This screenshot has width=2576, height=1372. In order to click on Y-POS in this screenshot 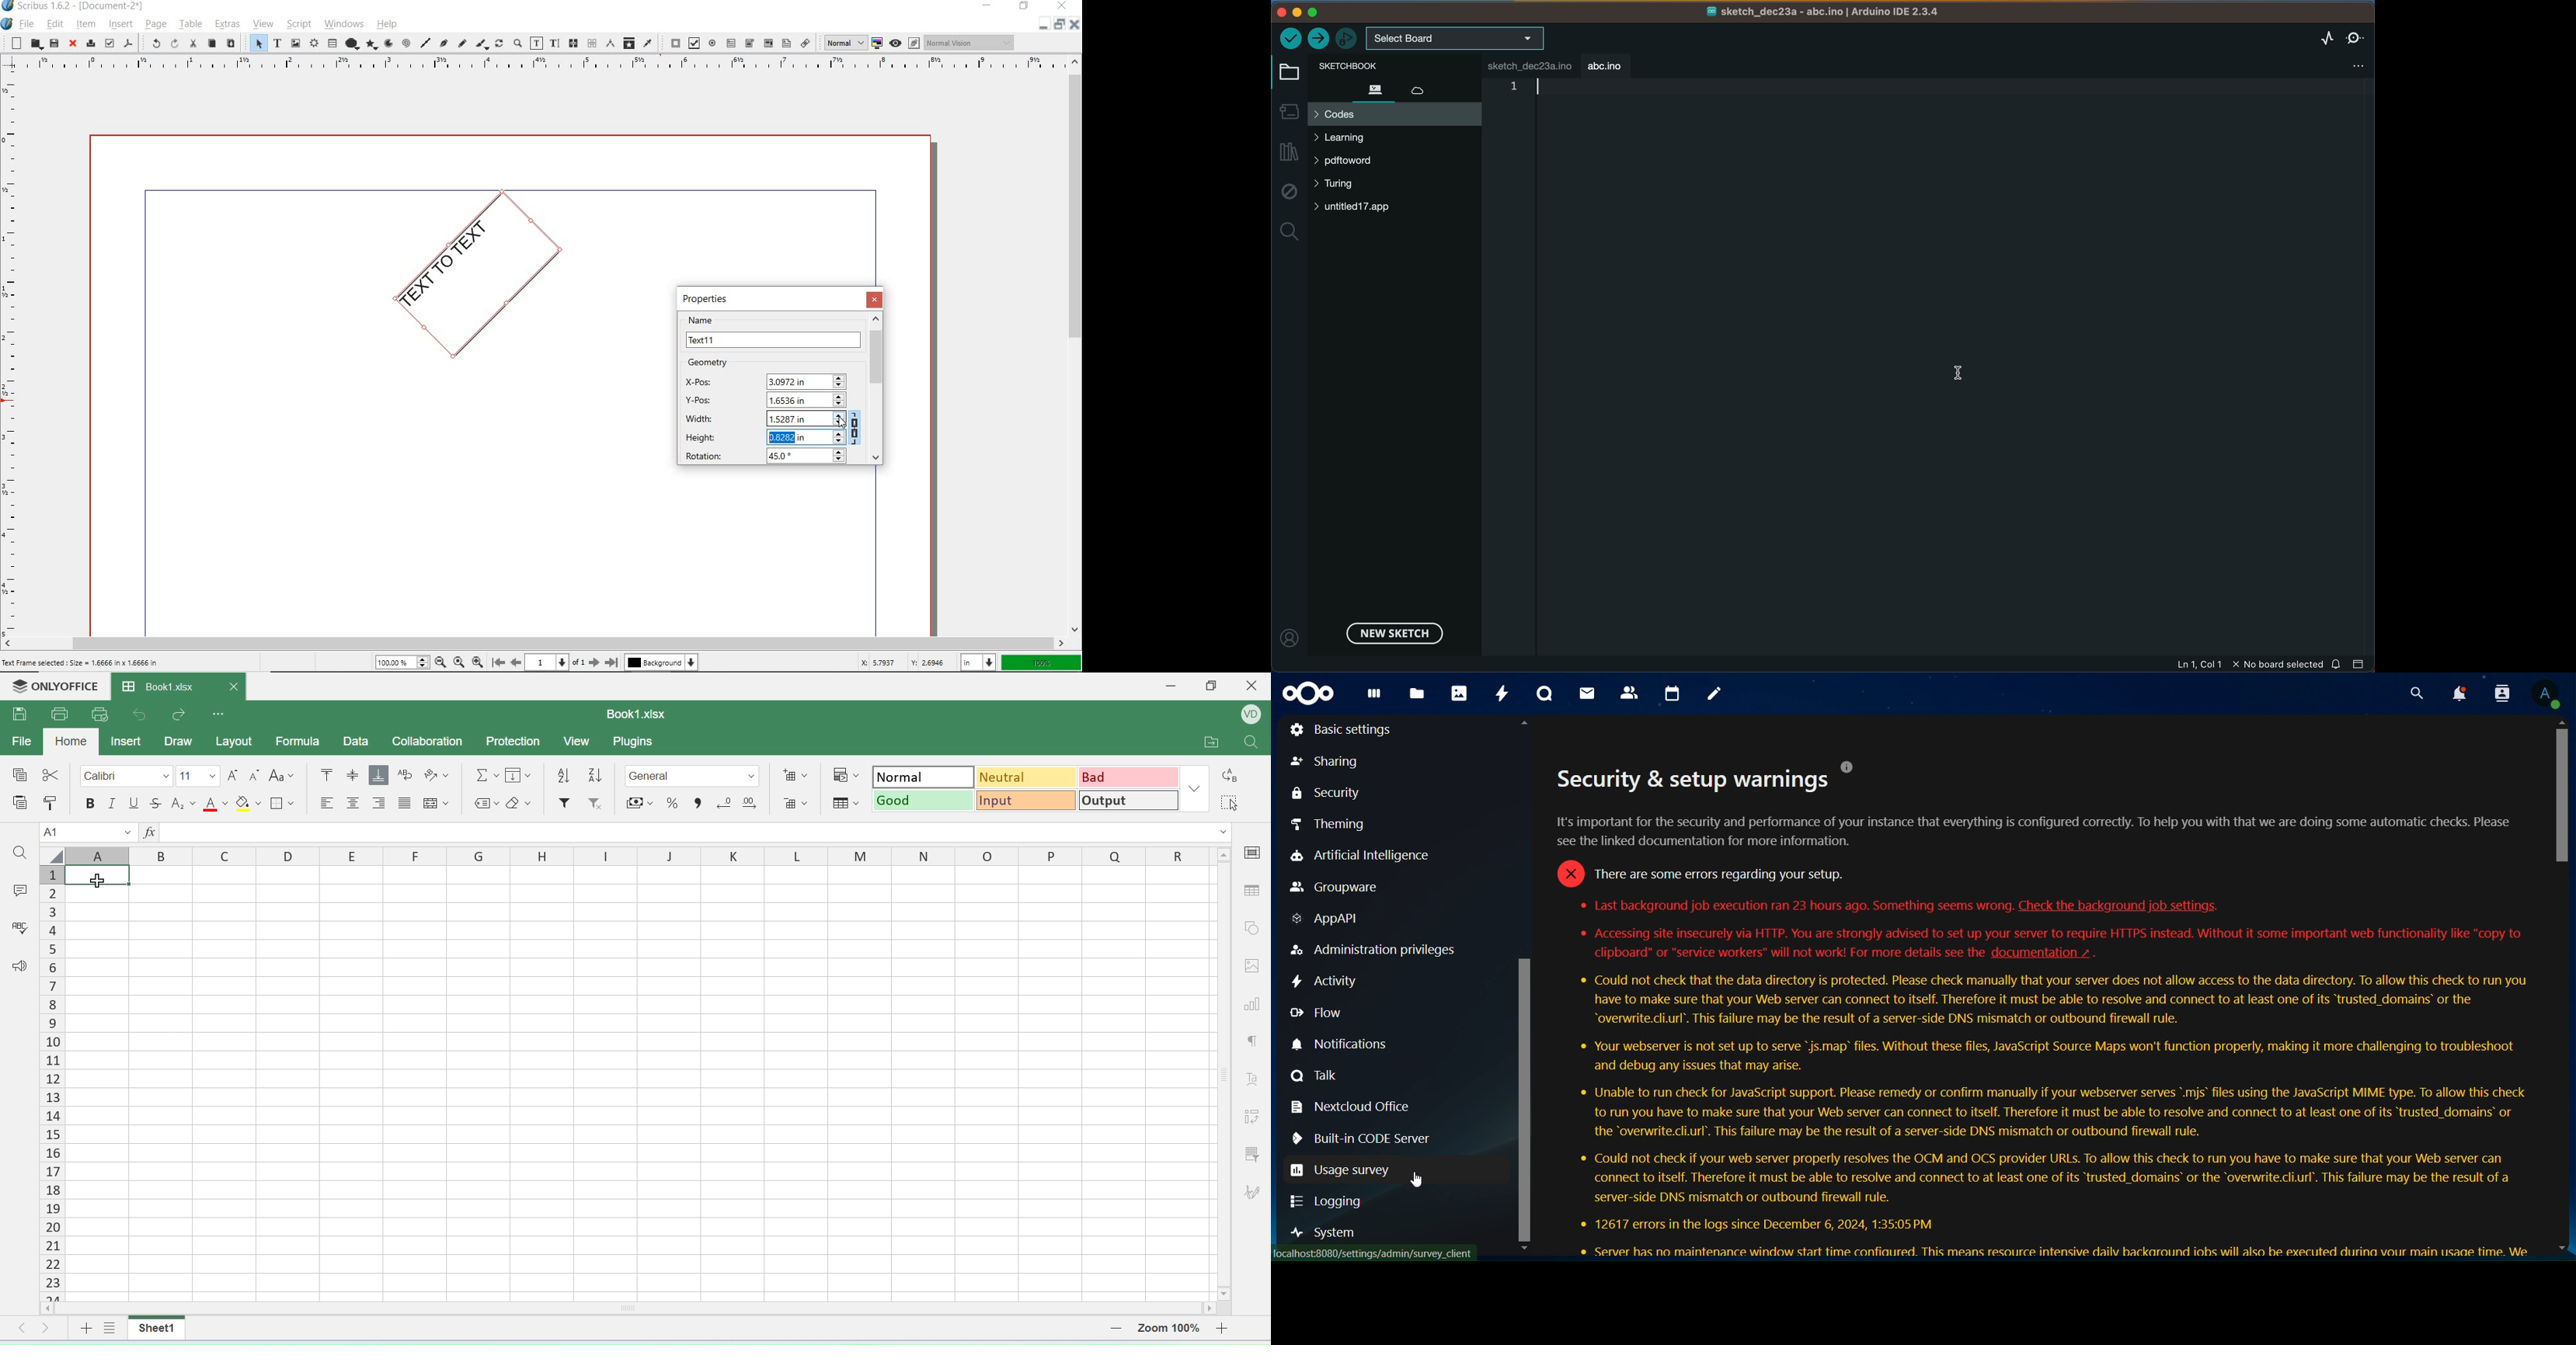, I will do `click(762, 399)`.